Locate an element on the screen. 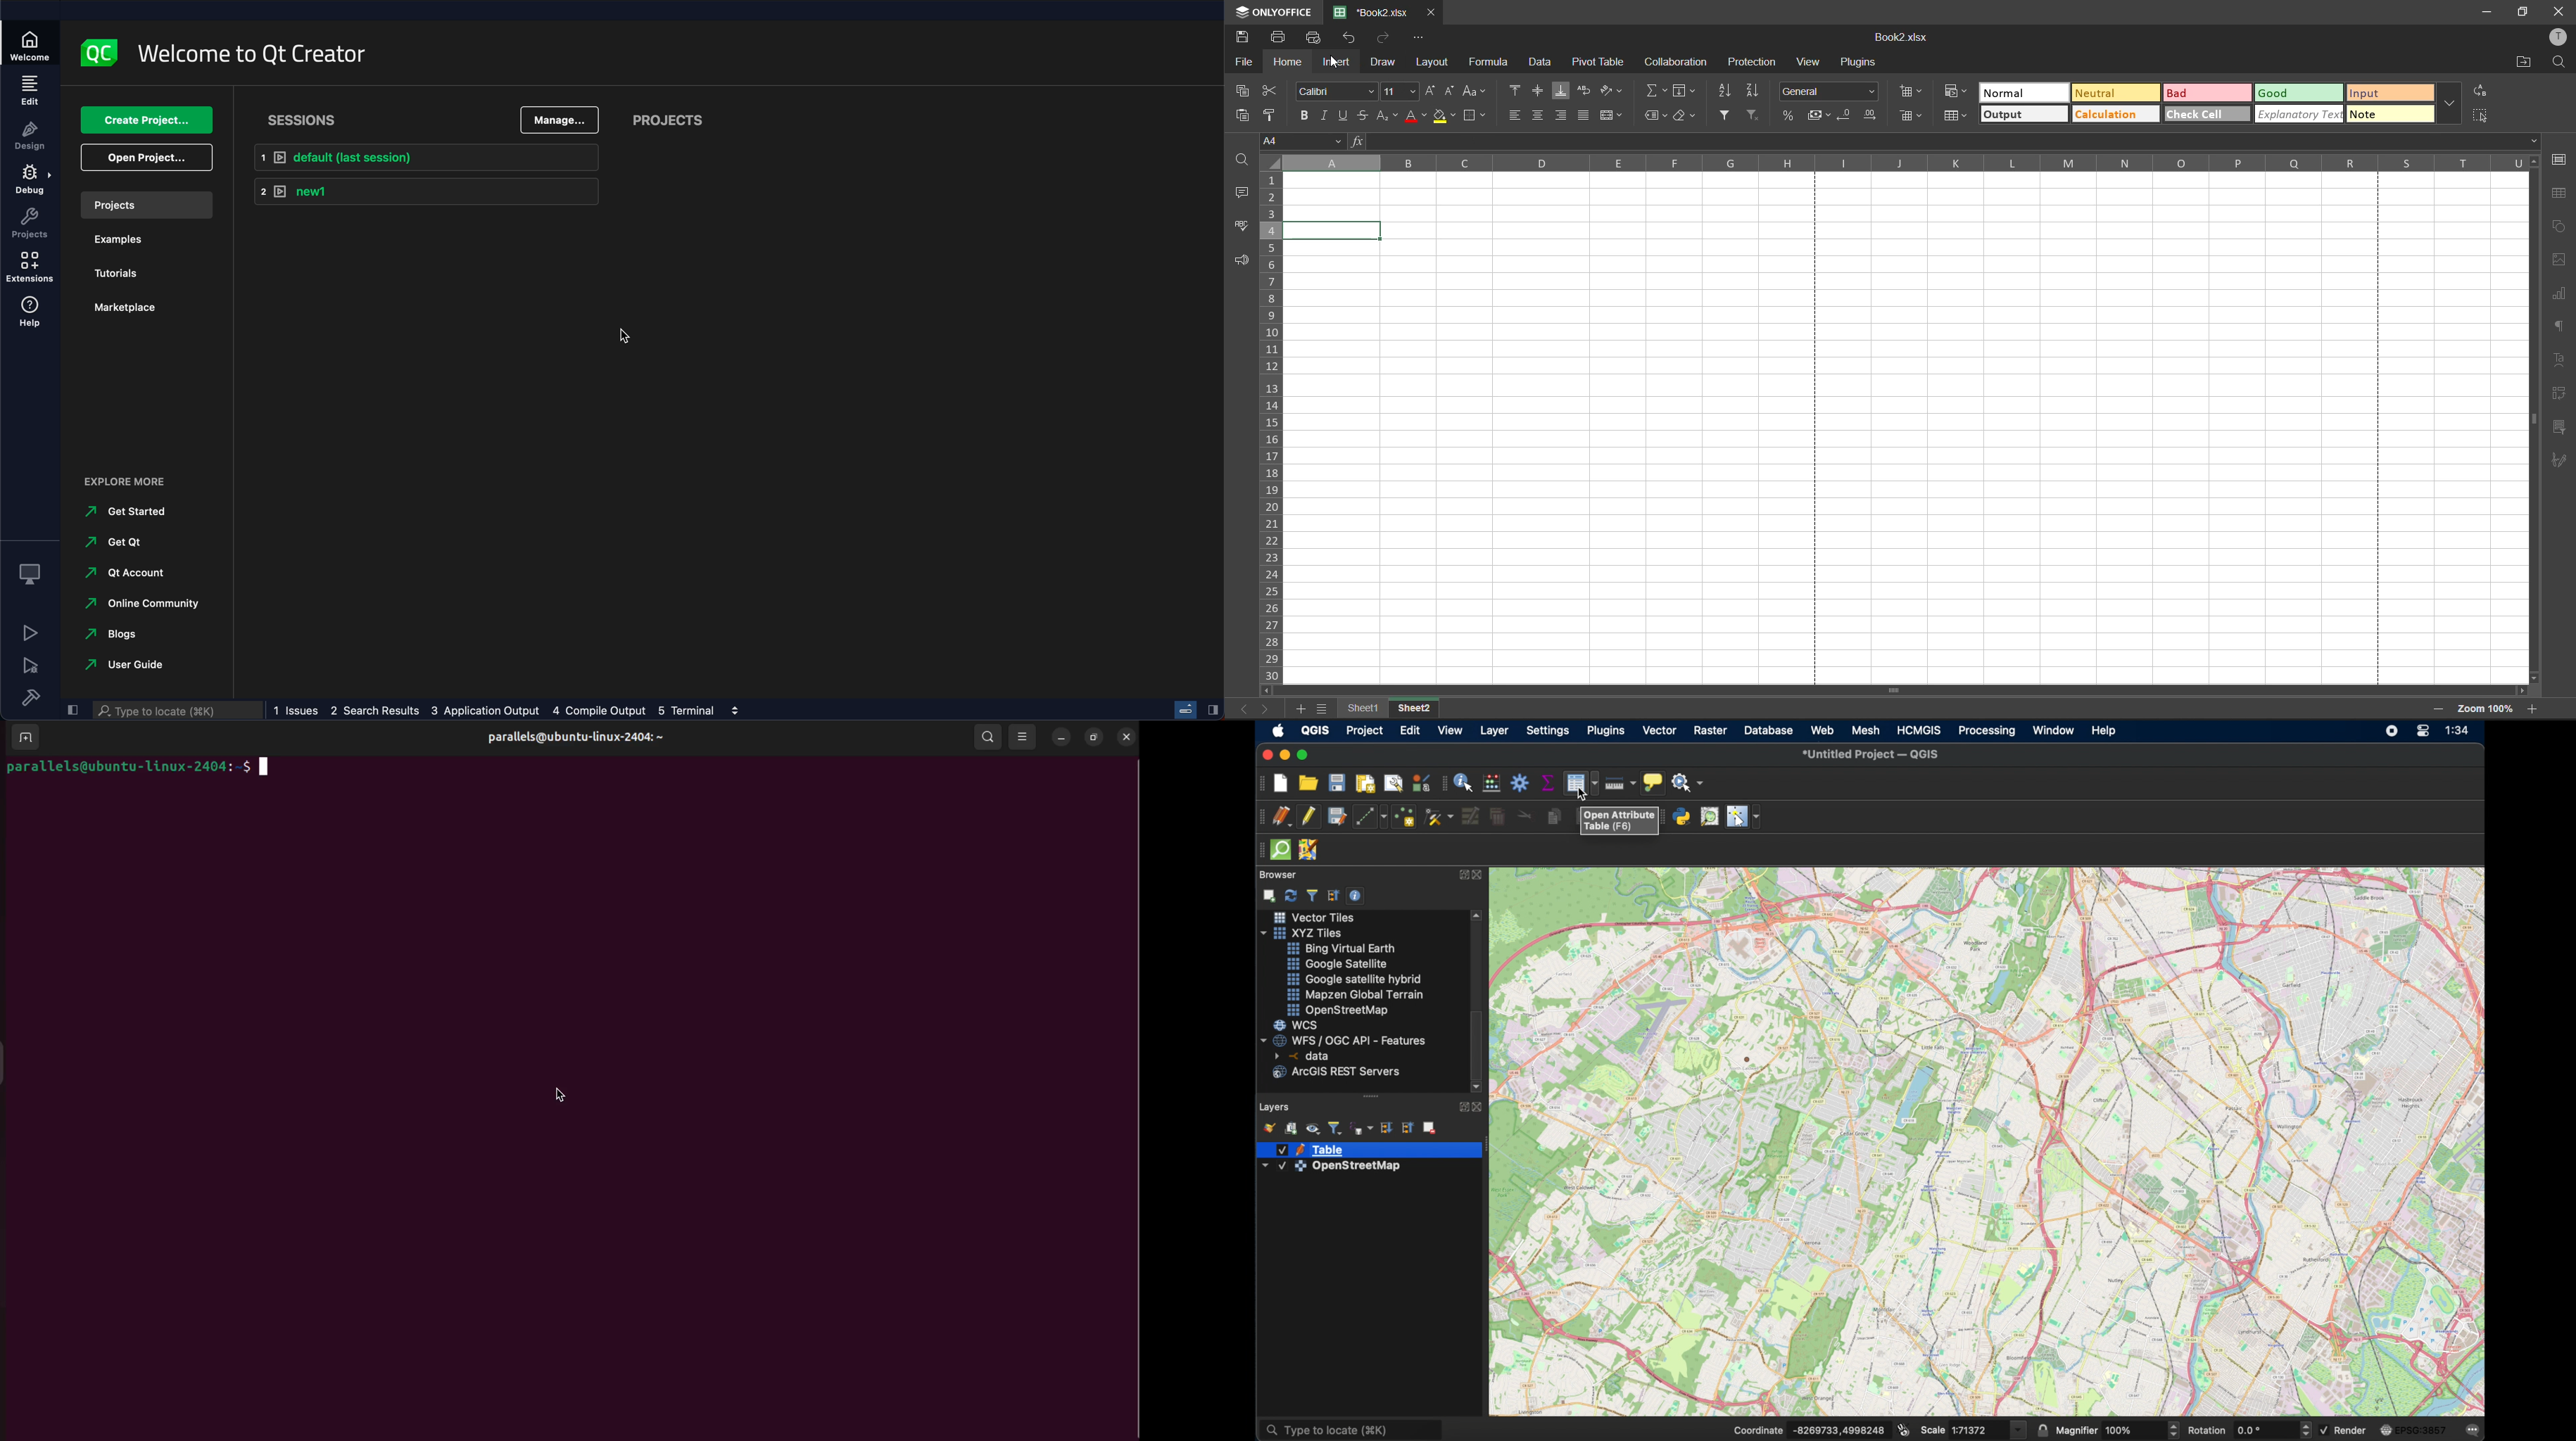 This screenshot has width=2576, height=1456. input is located at coordinates (2390, 93).